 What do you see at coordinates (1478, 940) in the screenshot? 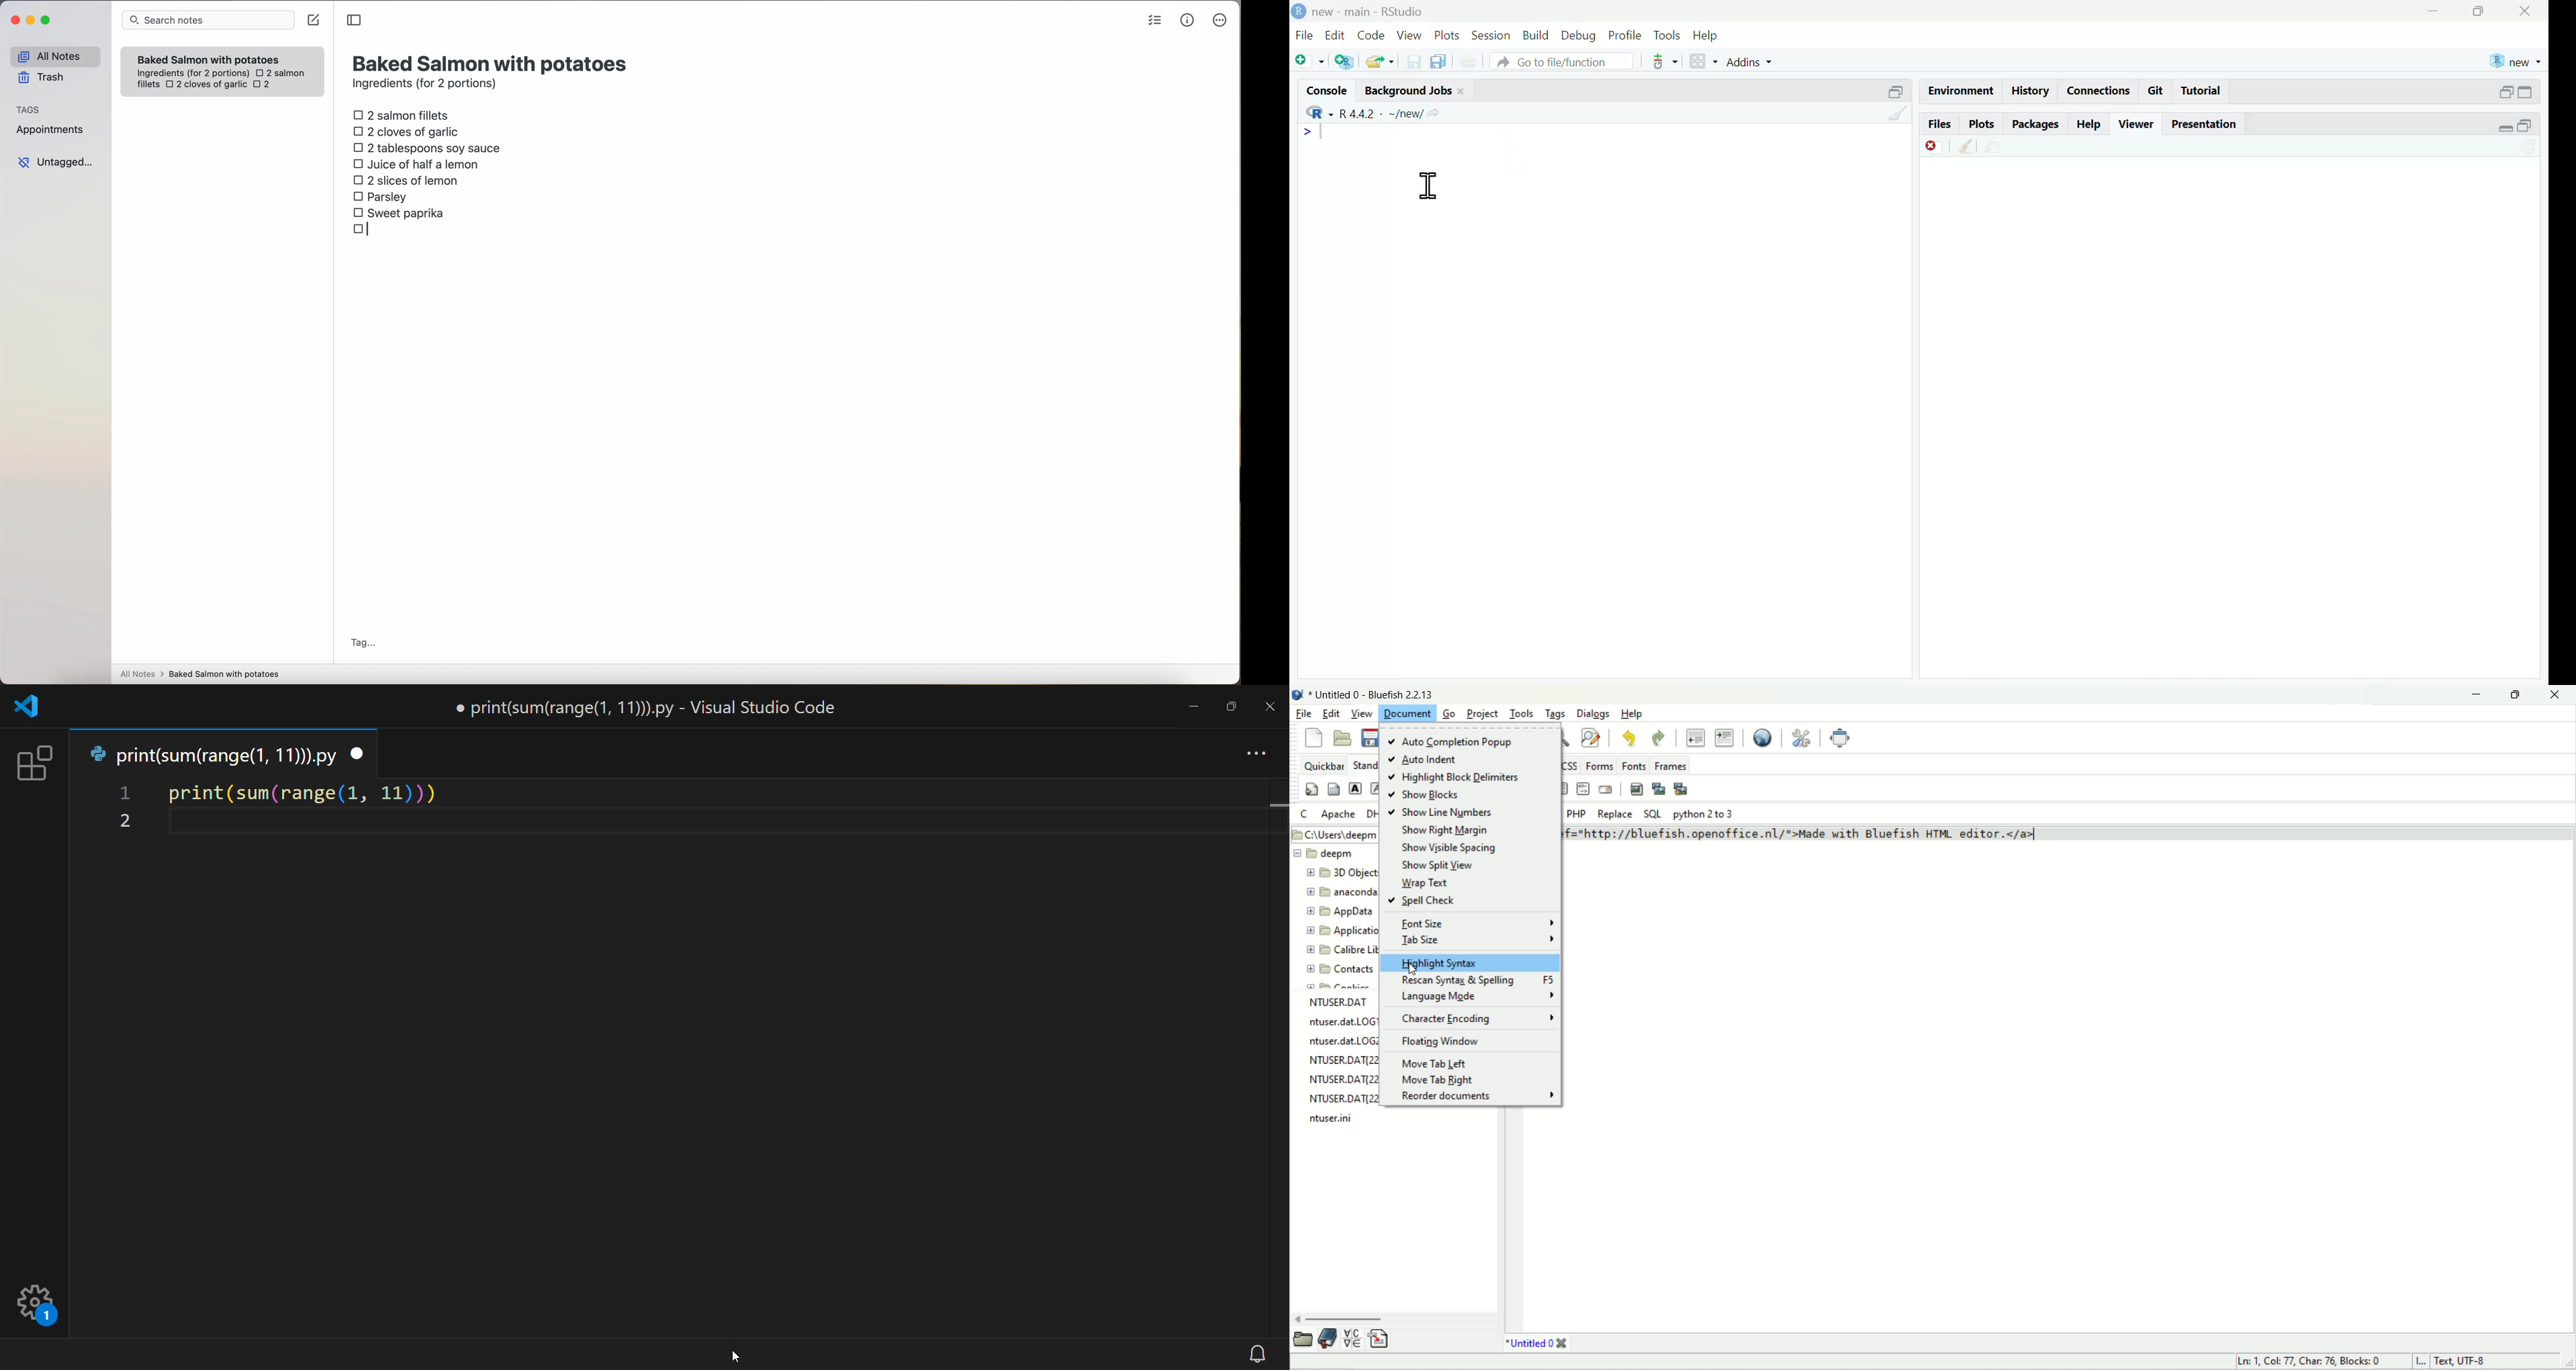
I see `tab size` at bounding box center [1478, 940].